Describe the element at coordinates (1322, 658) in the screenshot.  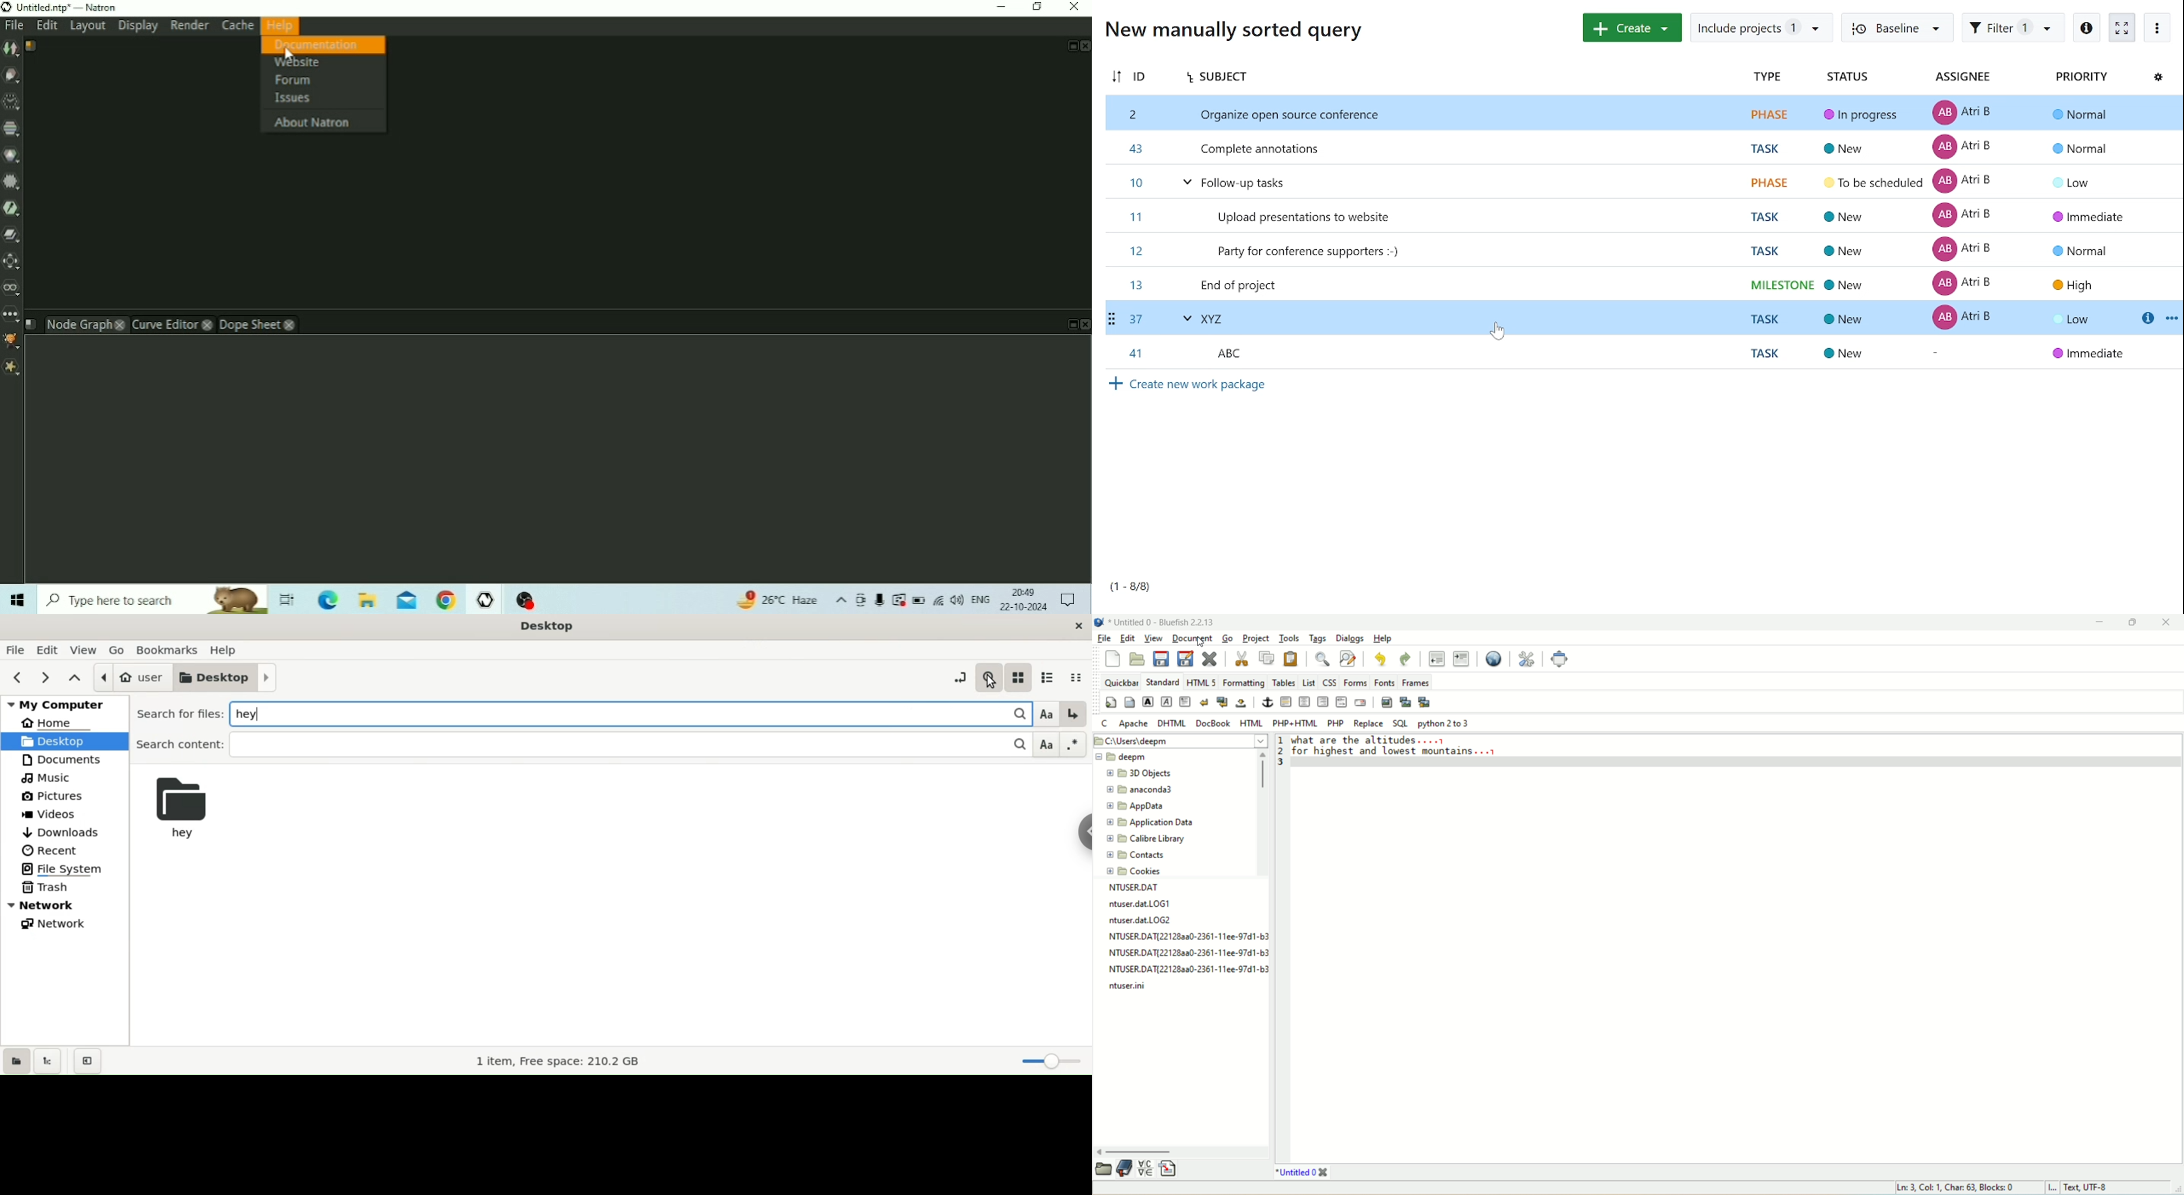
I see `find` at that location.